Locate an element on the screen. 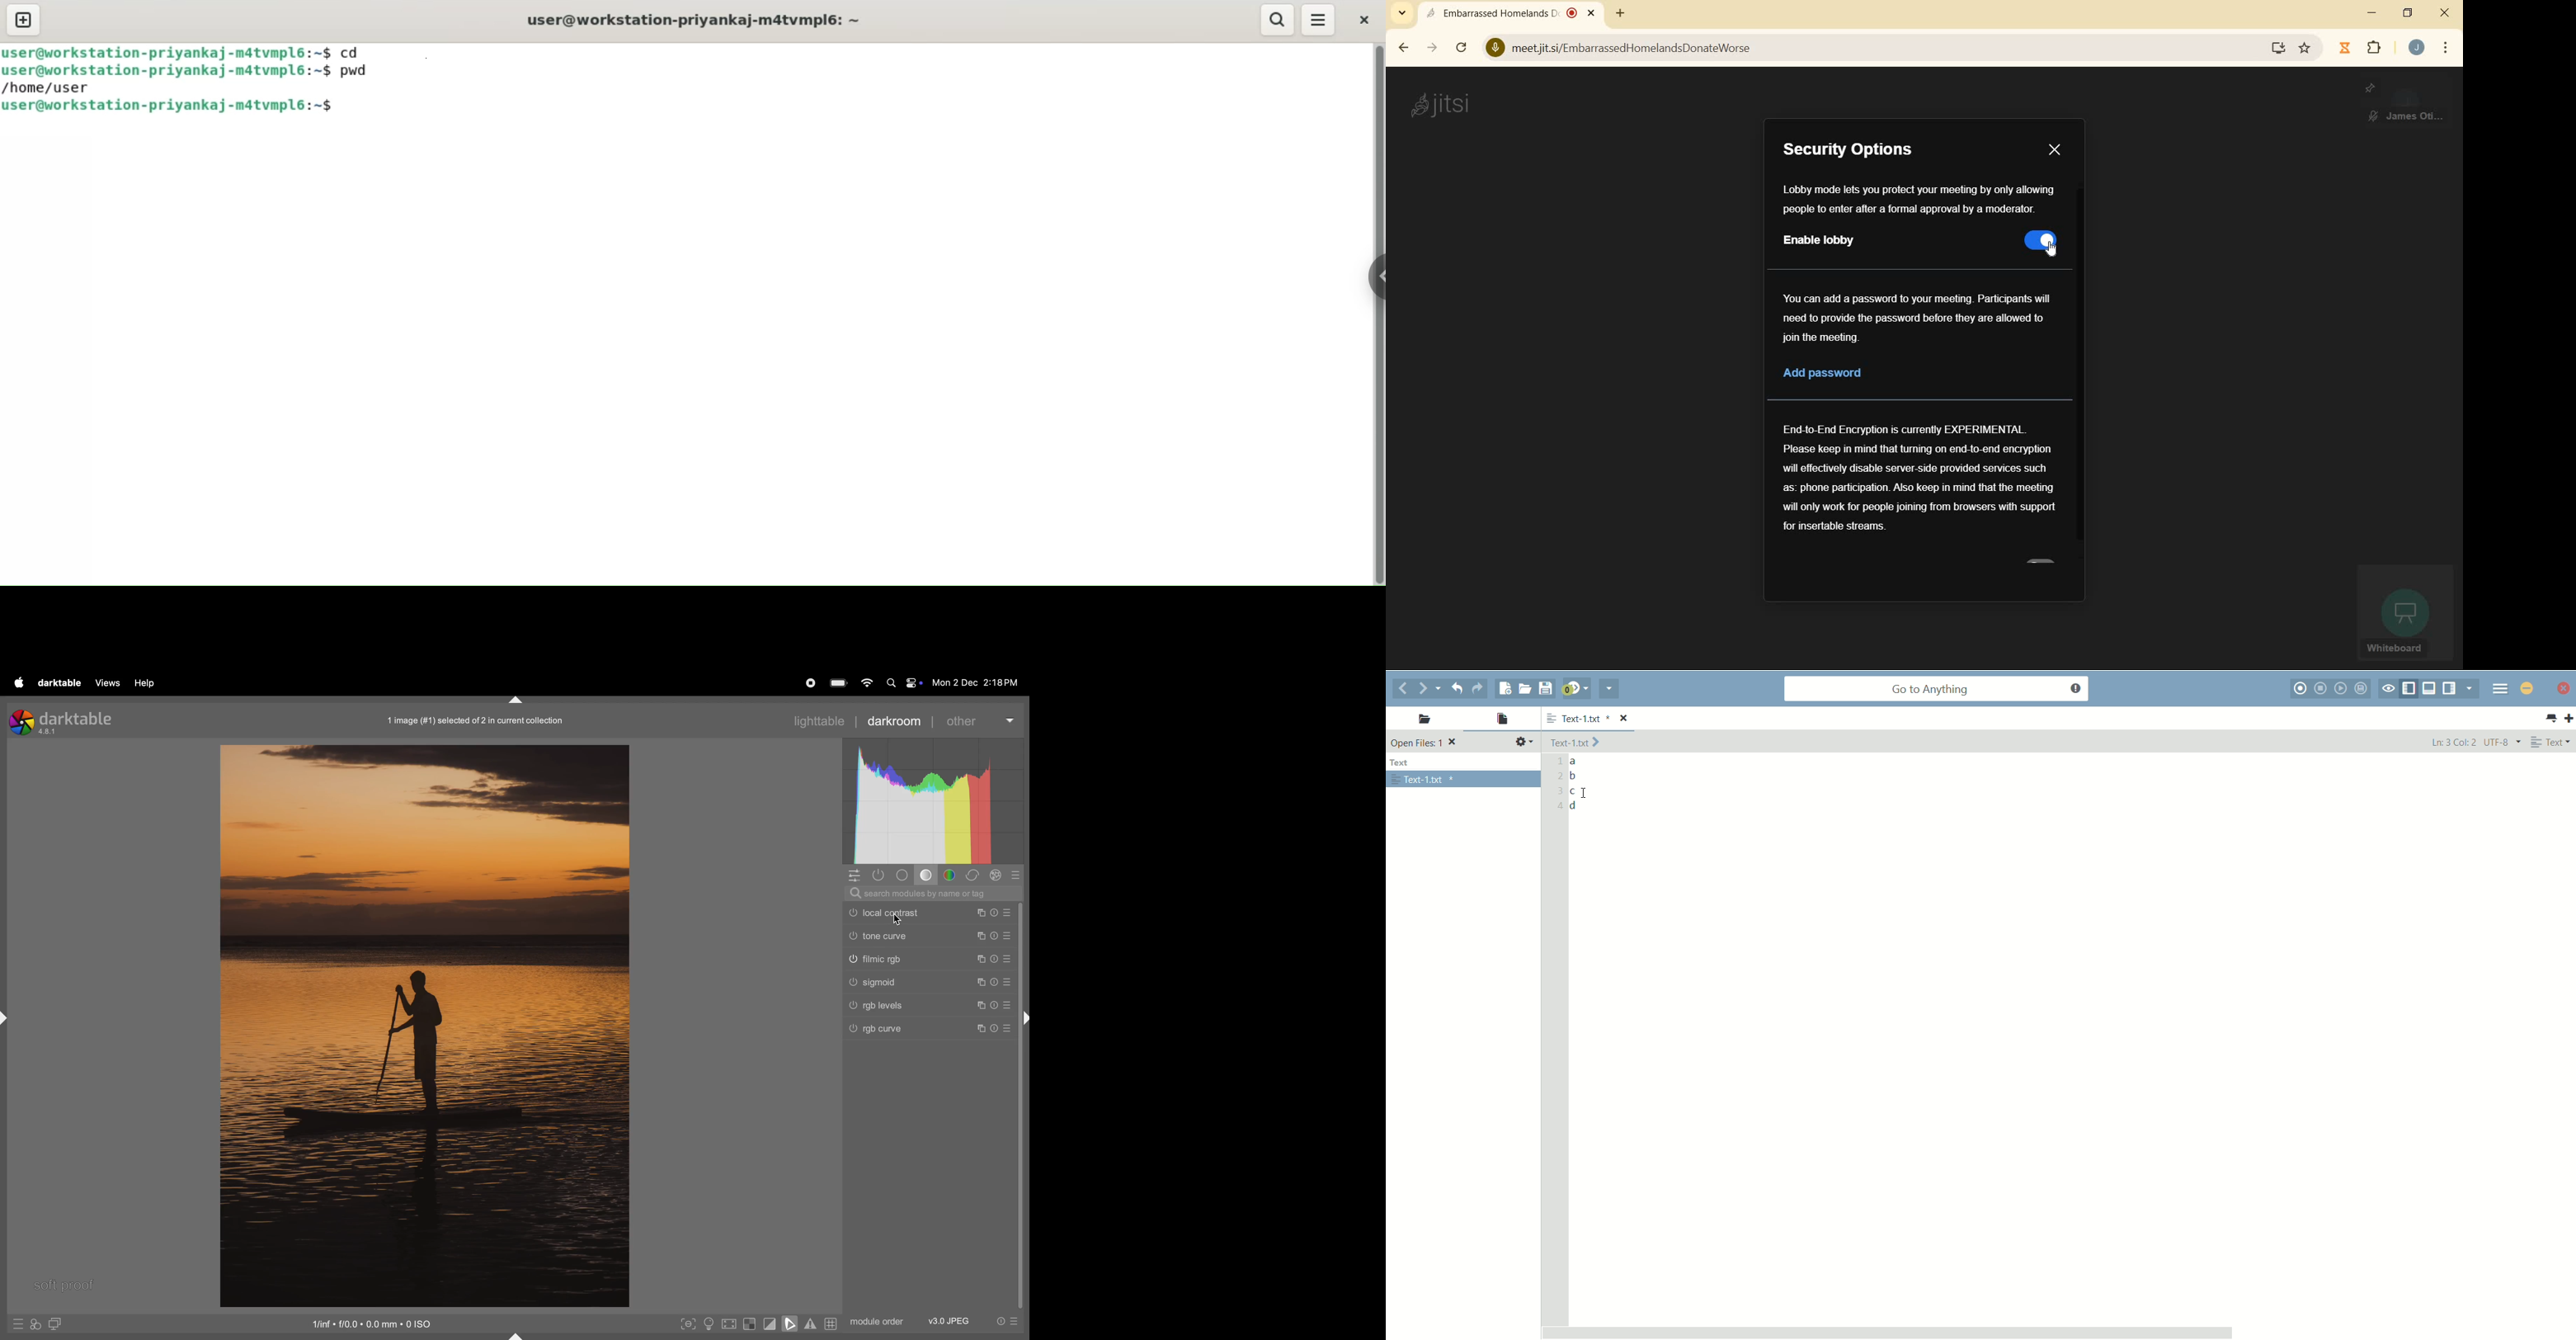 The width and height of the screenshot is (2576, 1344). close is located at coordinates (1362, 19).